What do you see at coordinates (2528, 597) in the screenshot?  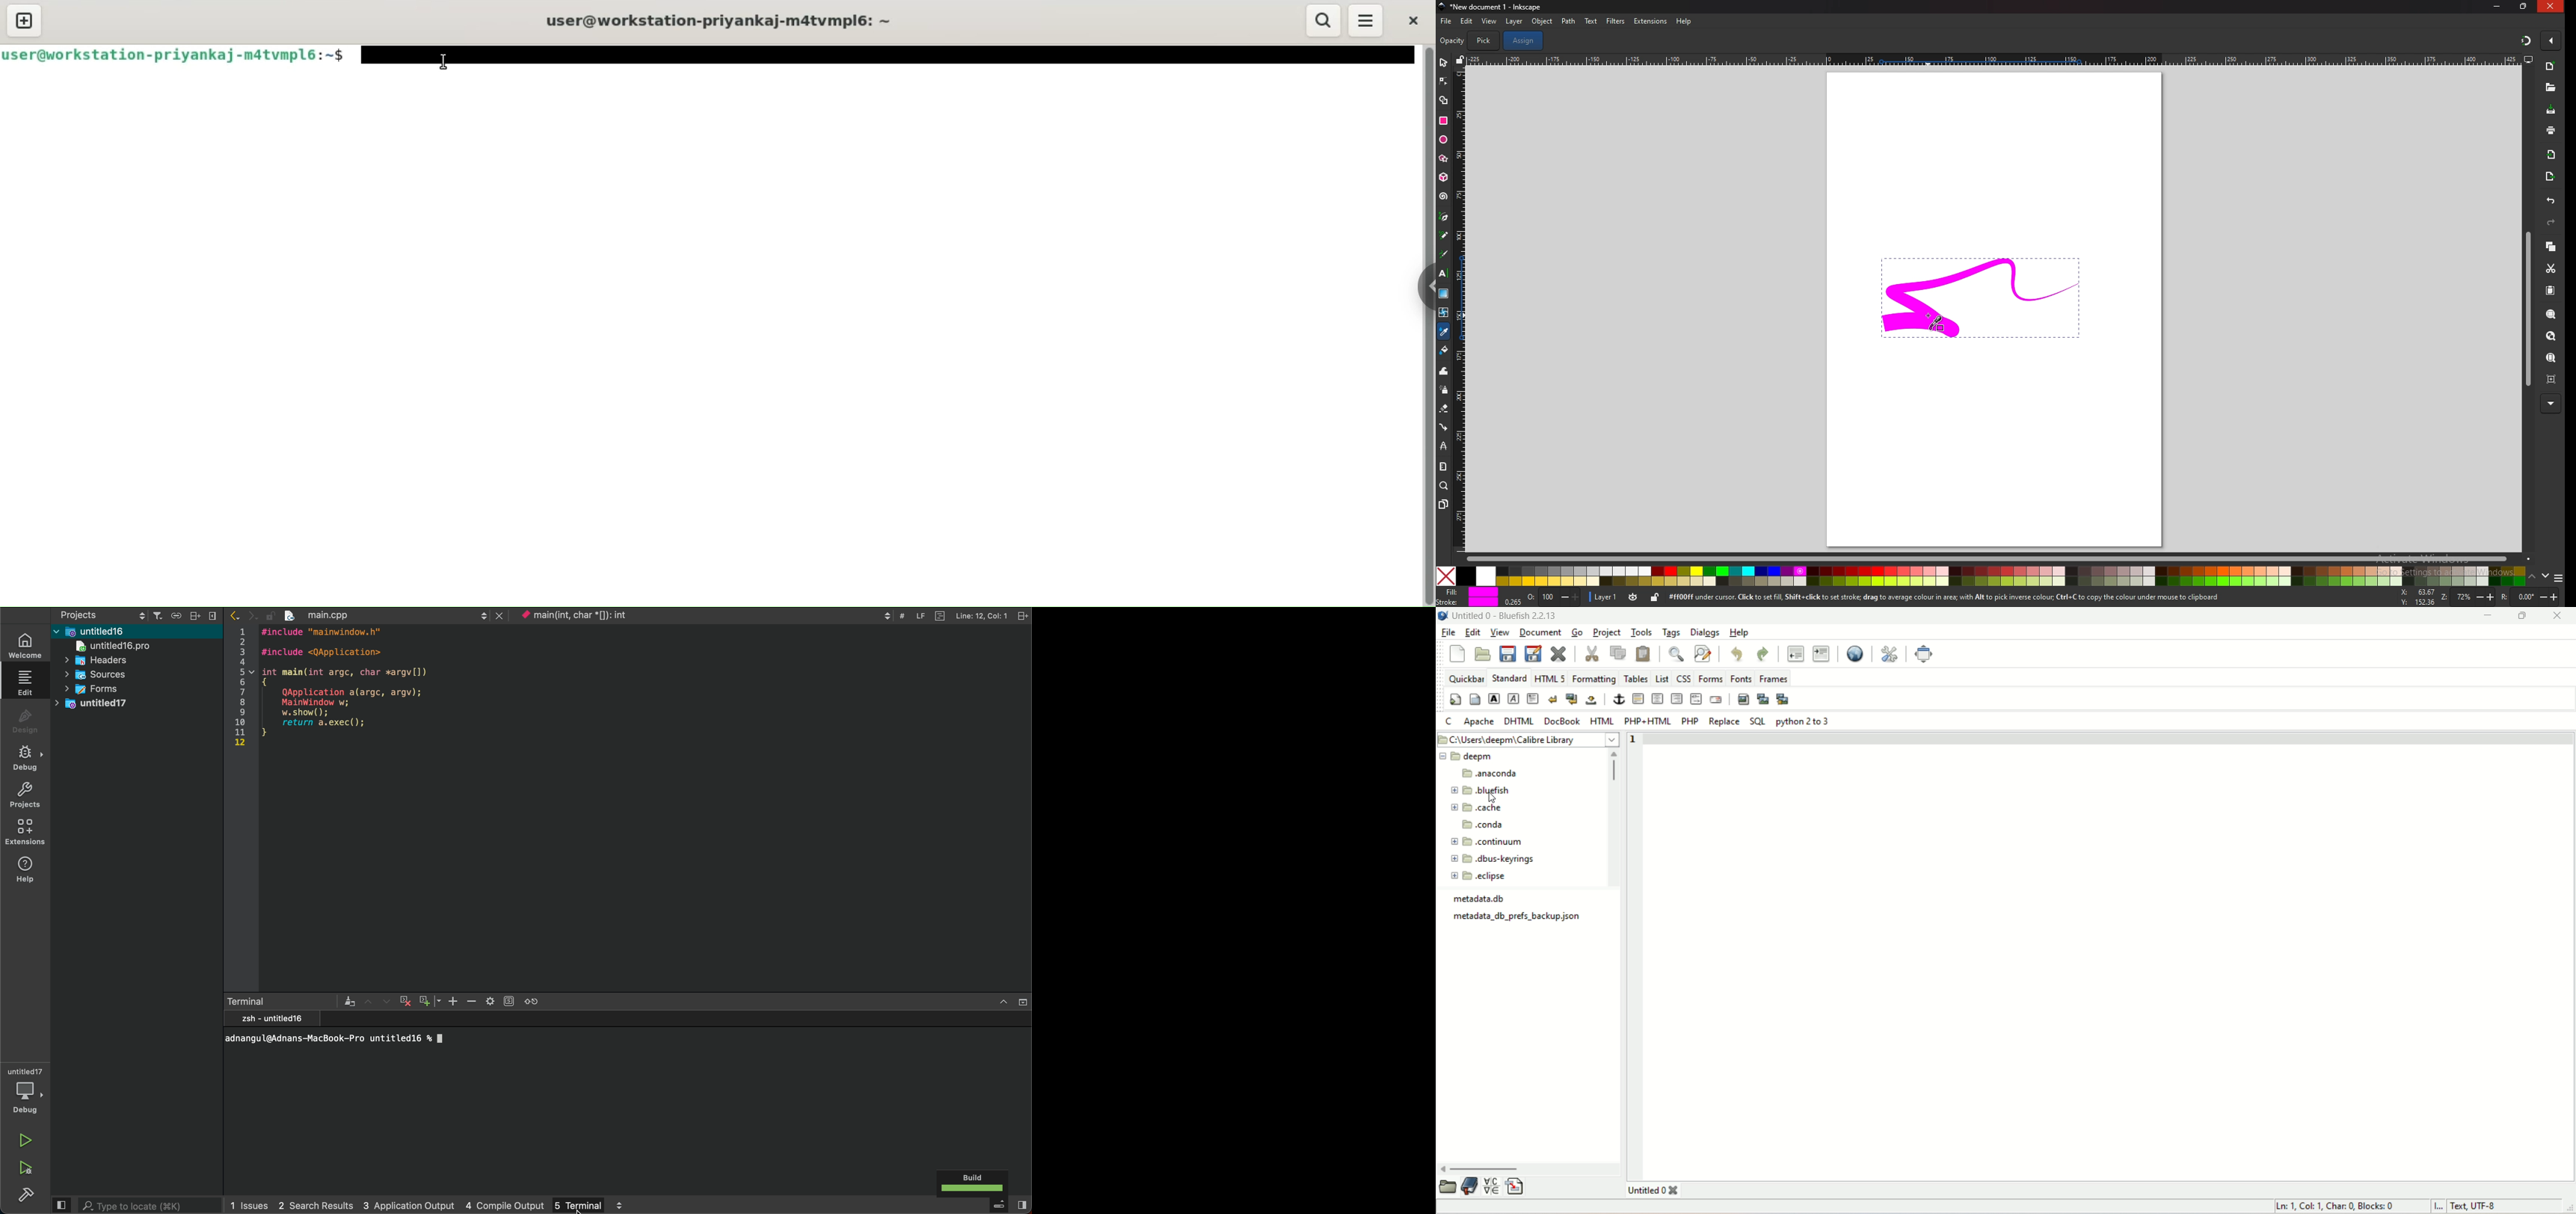 I see `rotate` at bounding box center [2528, 597].